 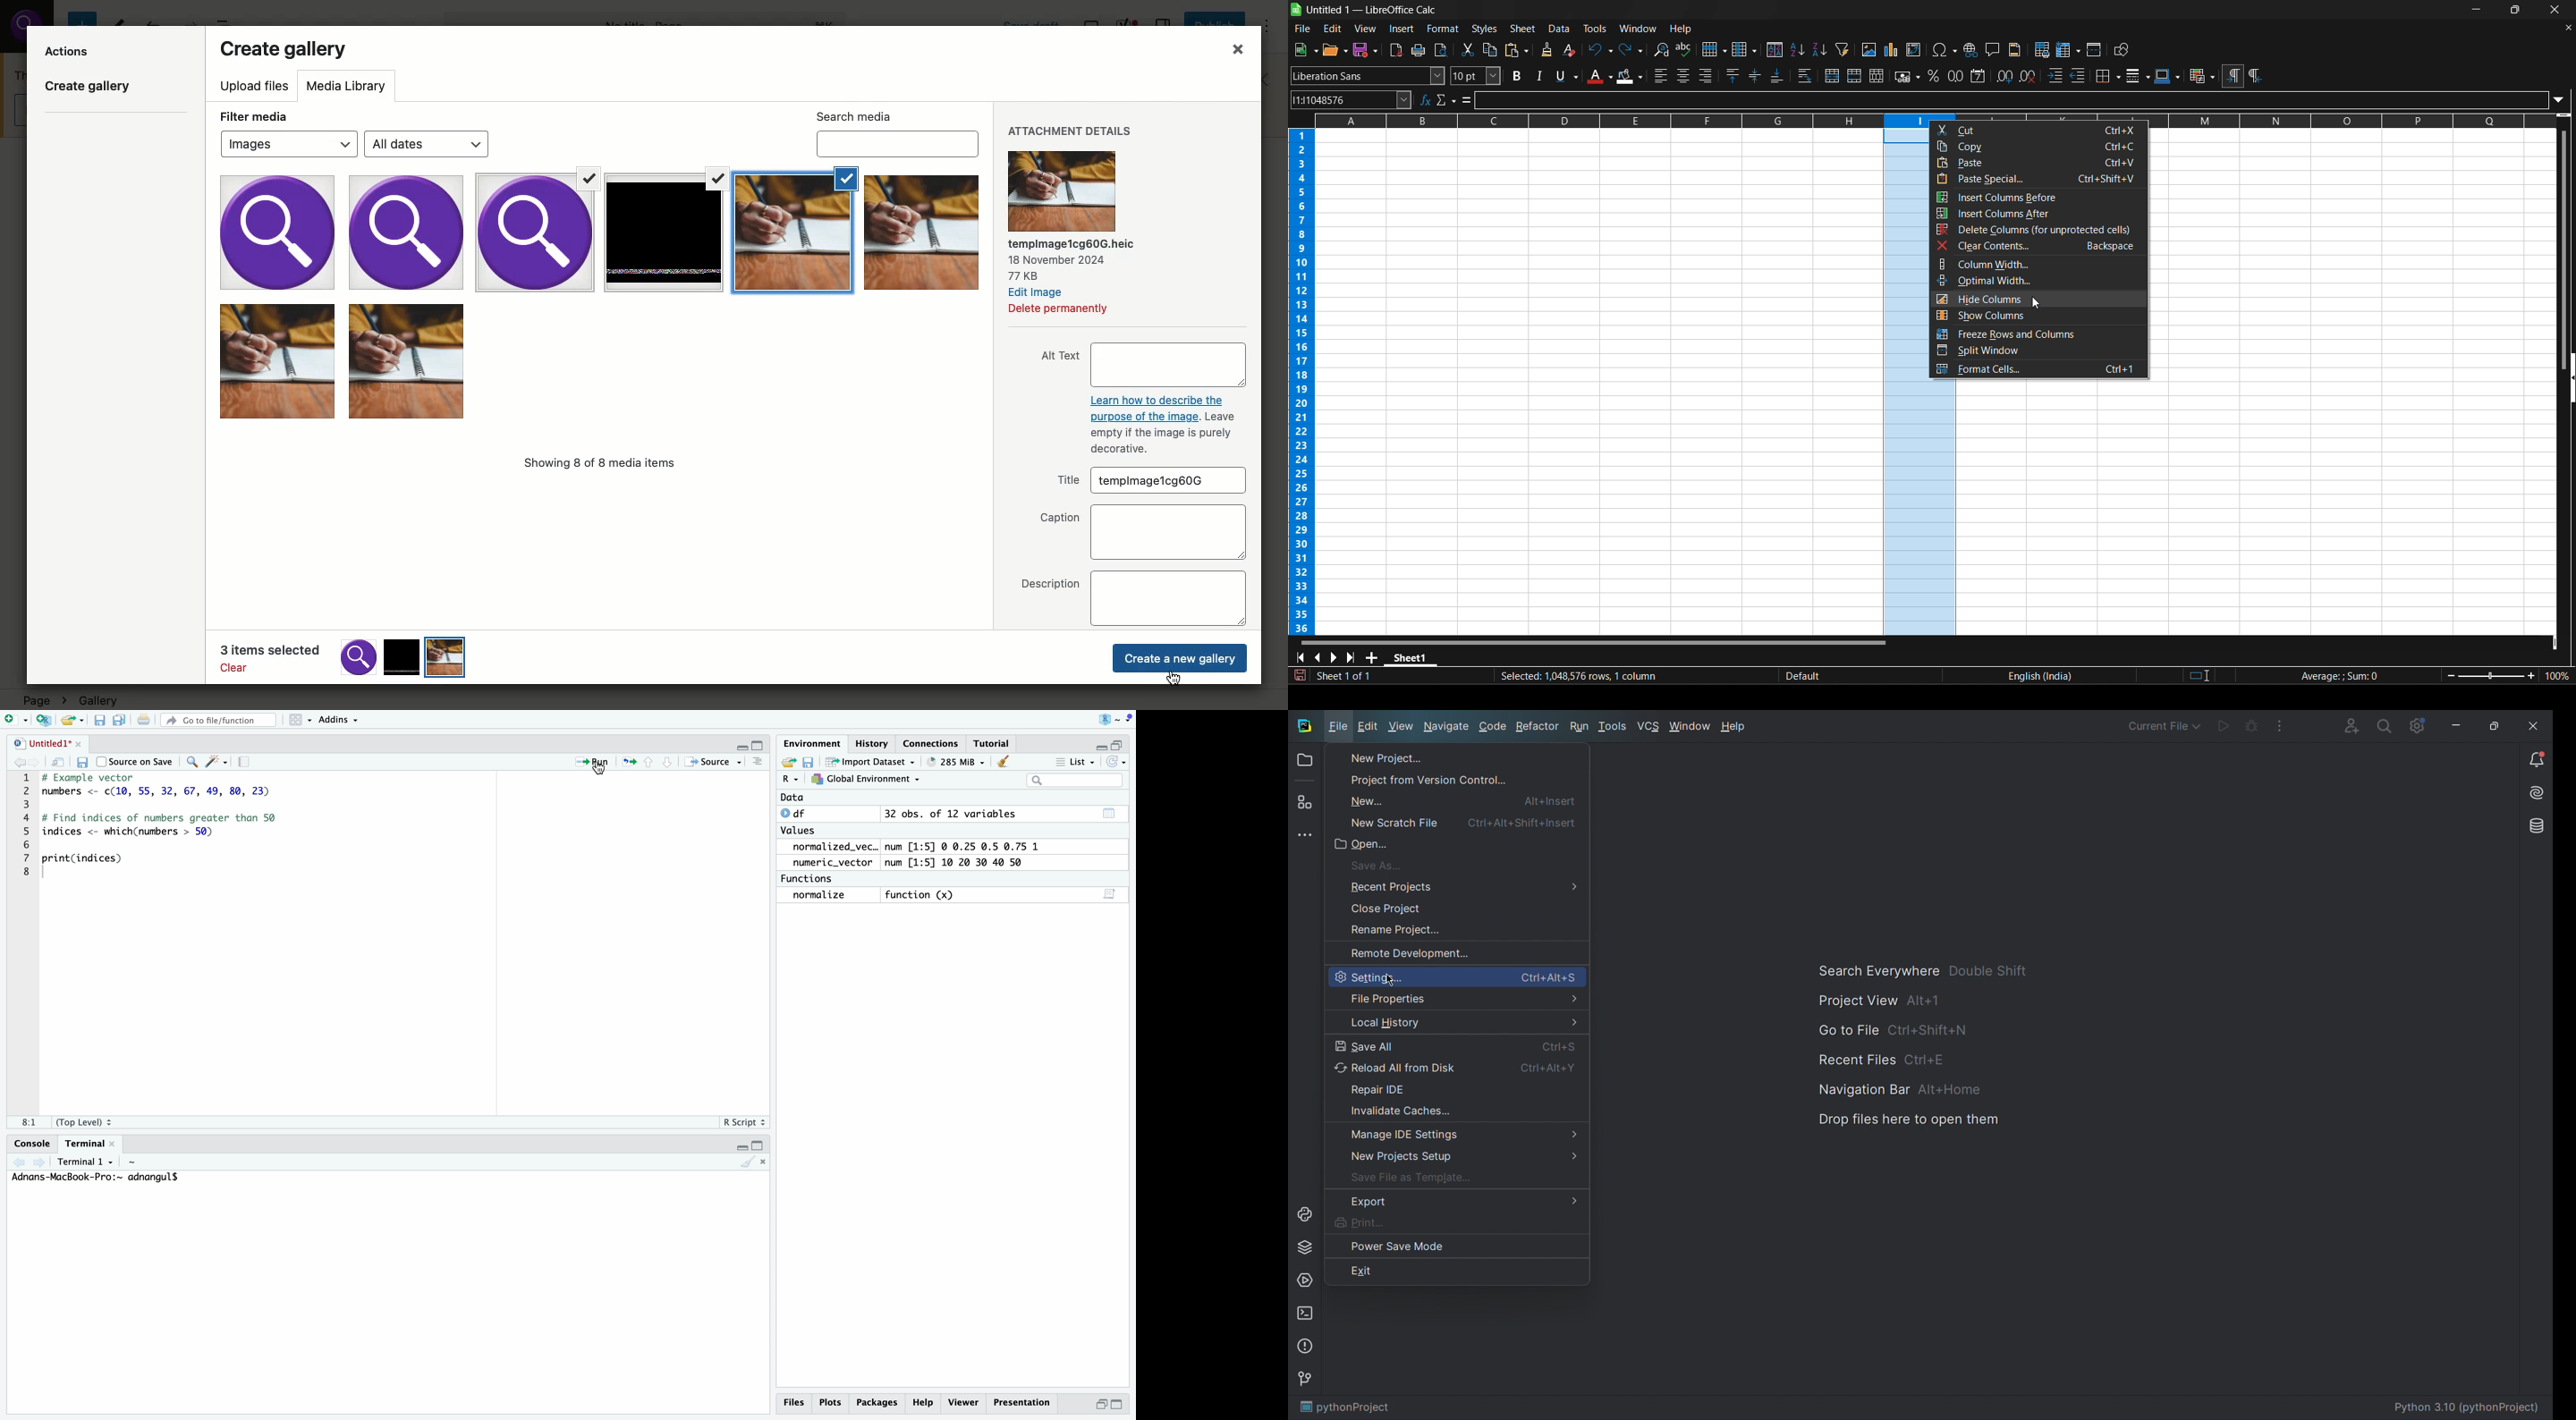 What do you see at coordinates (1902, 375) in the screenshot?
I see `selected cells` at bounding box center [1902, 375].